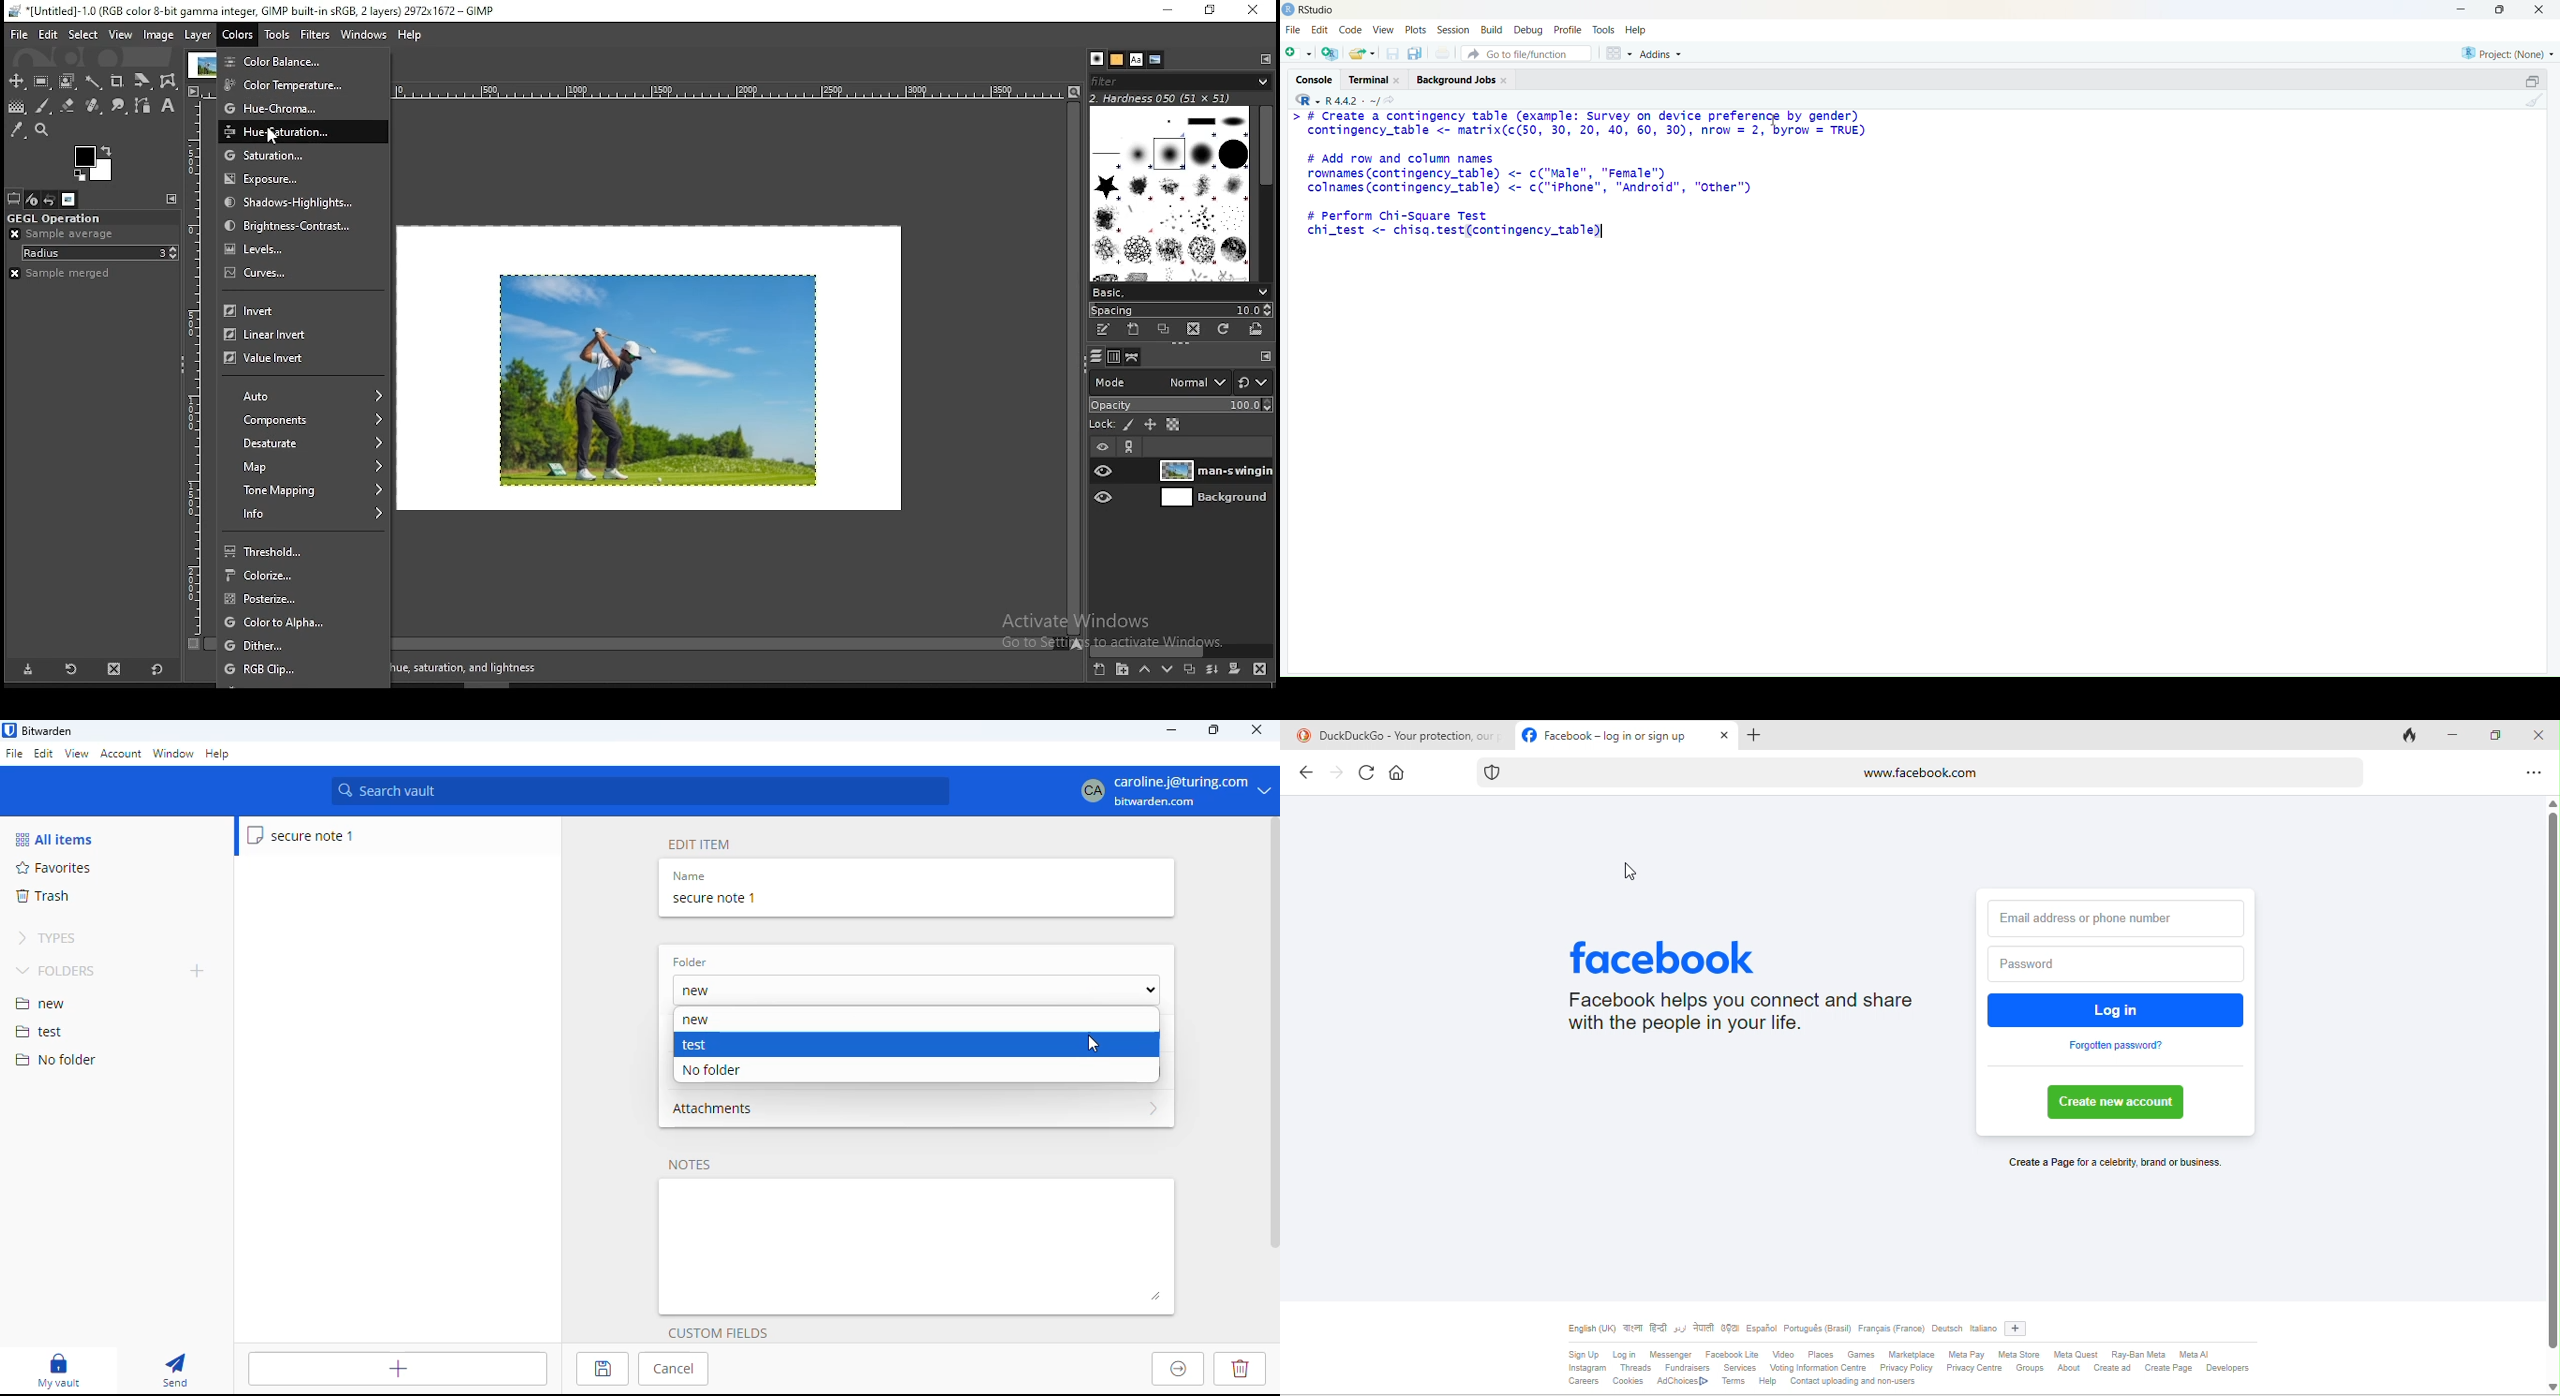 The width and height of the screenshot is (2576, 1400). What do you see at coordinates (1368, 80) in the screenshot?
I see `Terminal ` at bounding box center [1368, 80].